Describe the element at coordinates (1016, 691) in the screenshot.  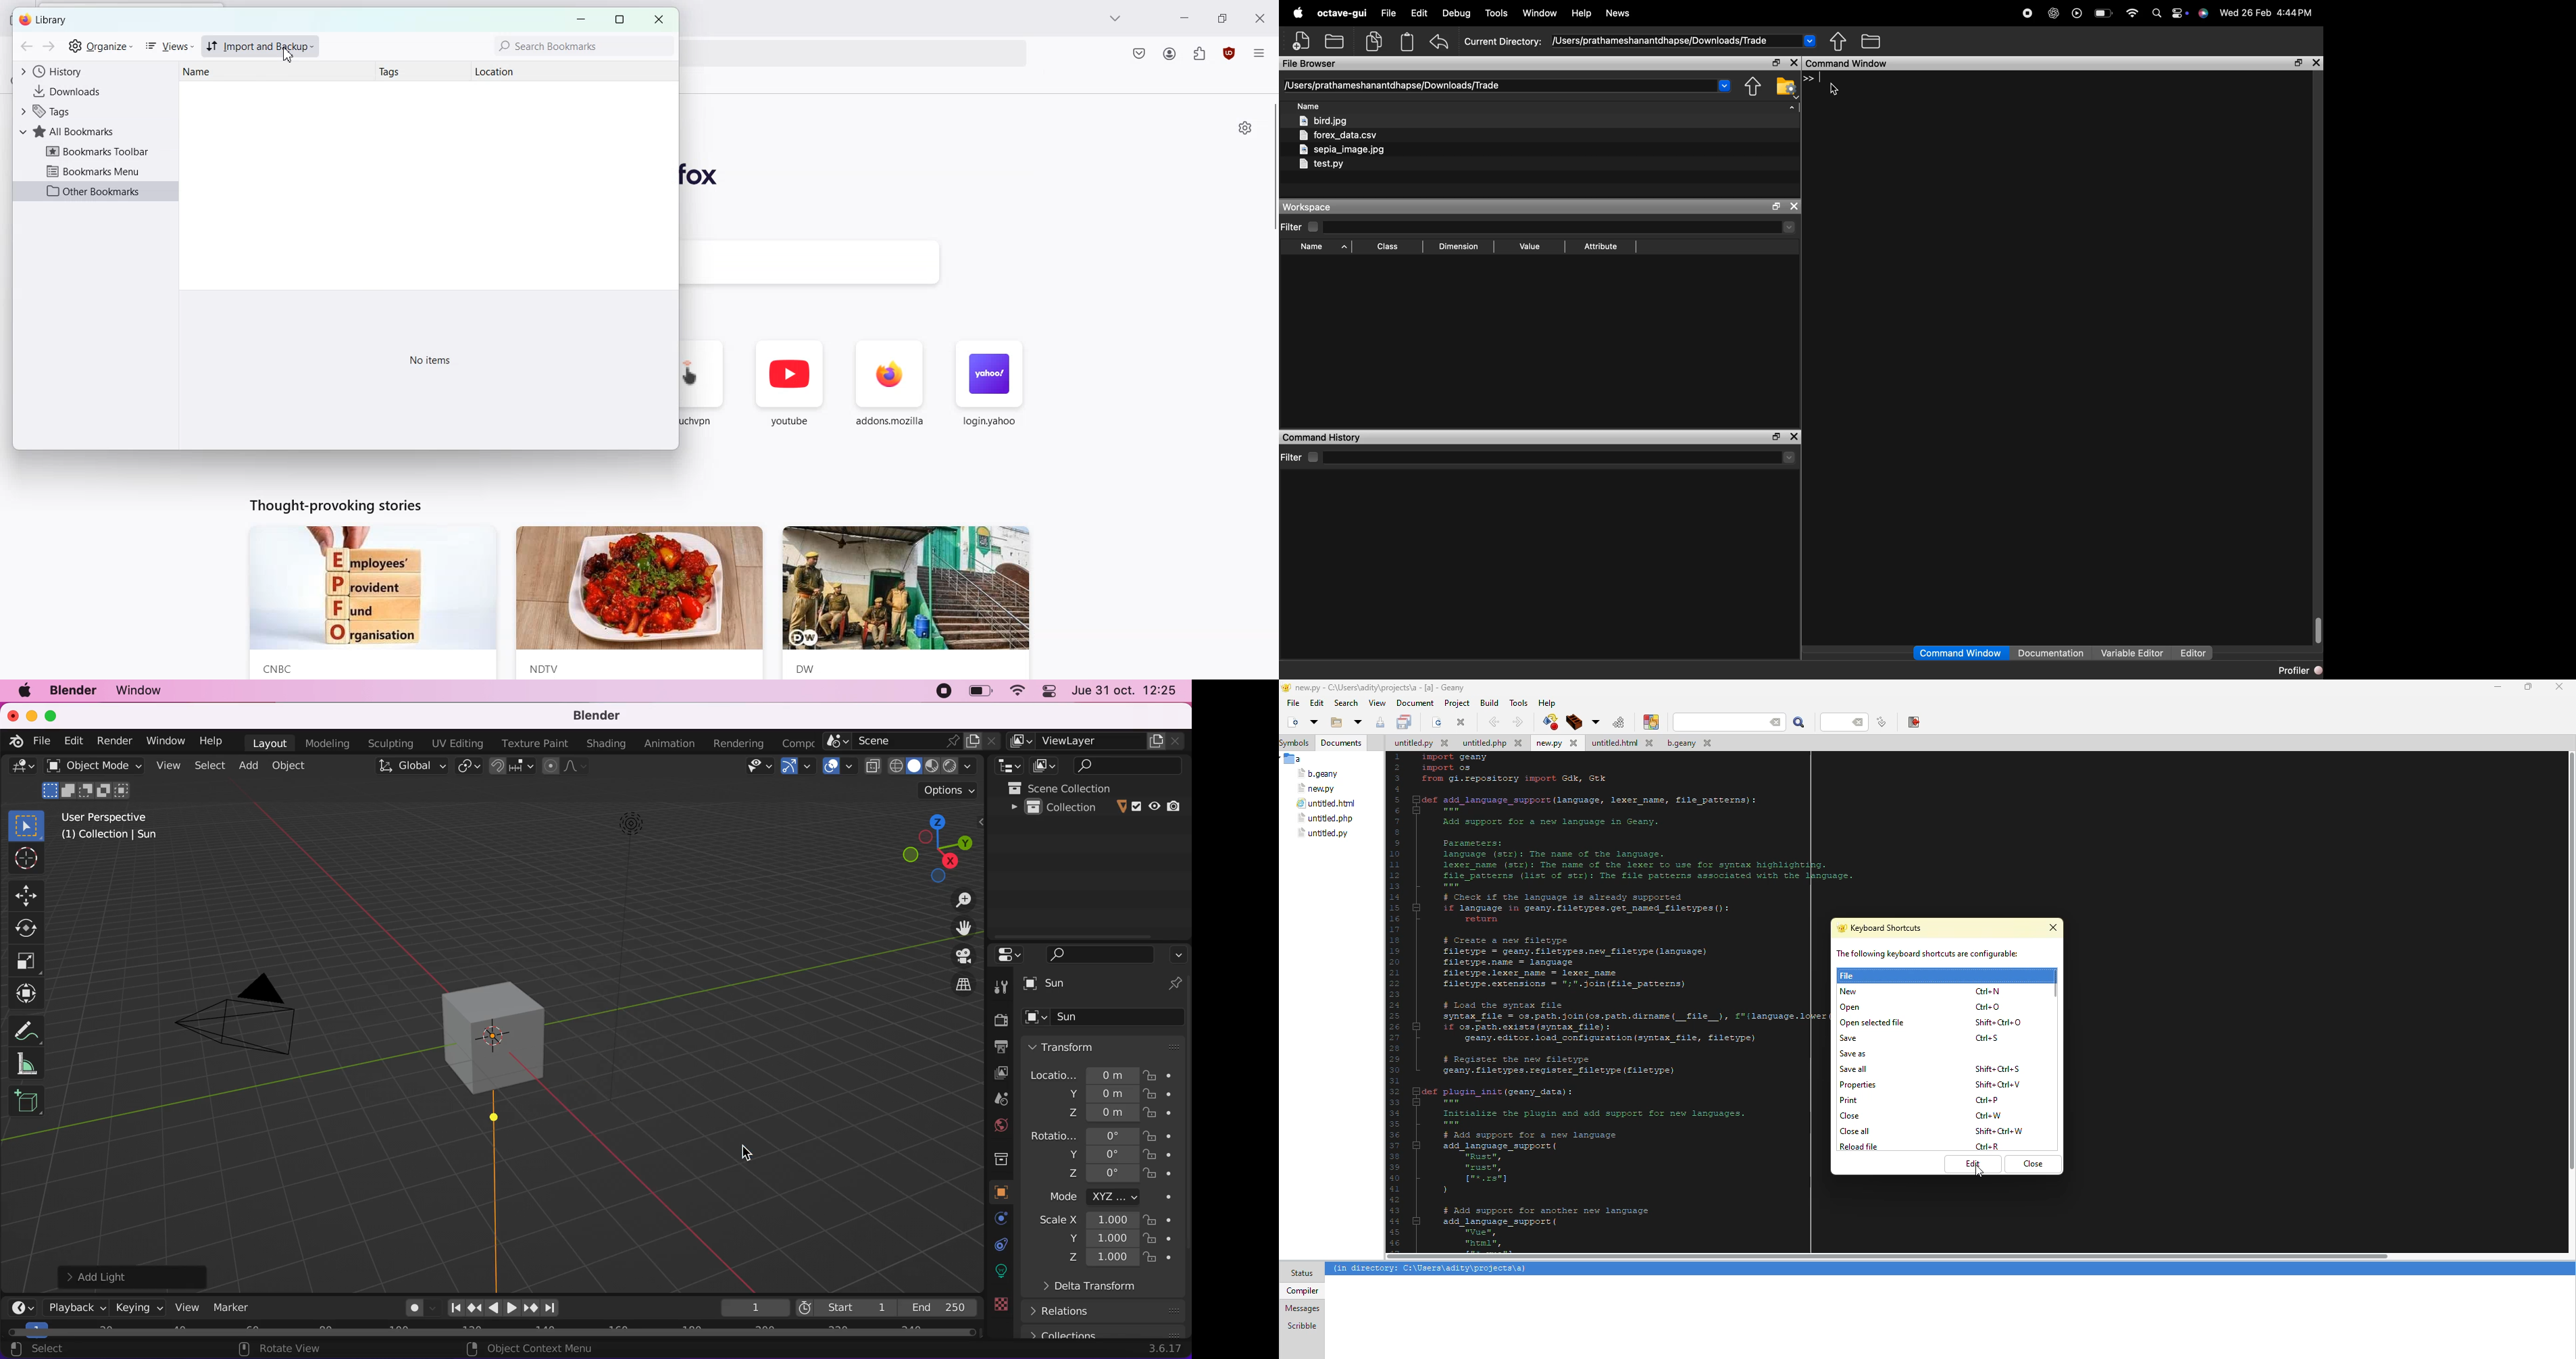
I see `wifi` at that location.